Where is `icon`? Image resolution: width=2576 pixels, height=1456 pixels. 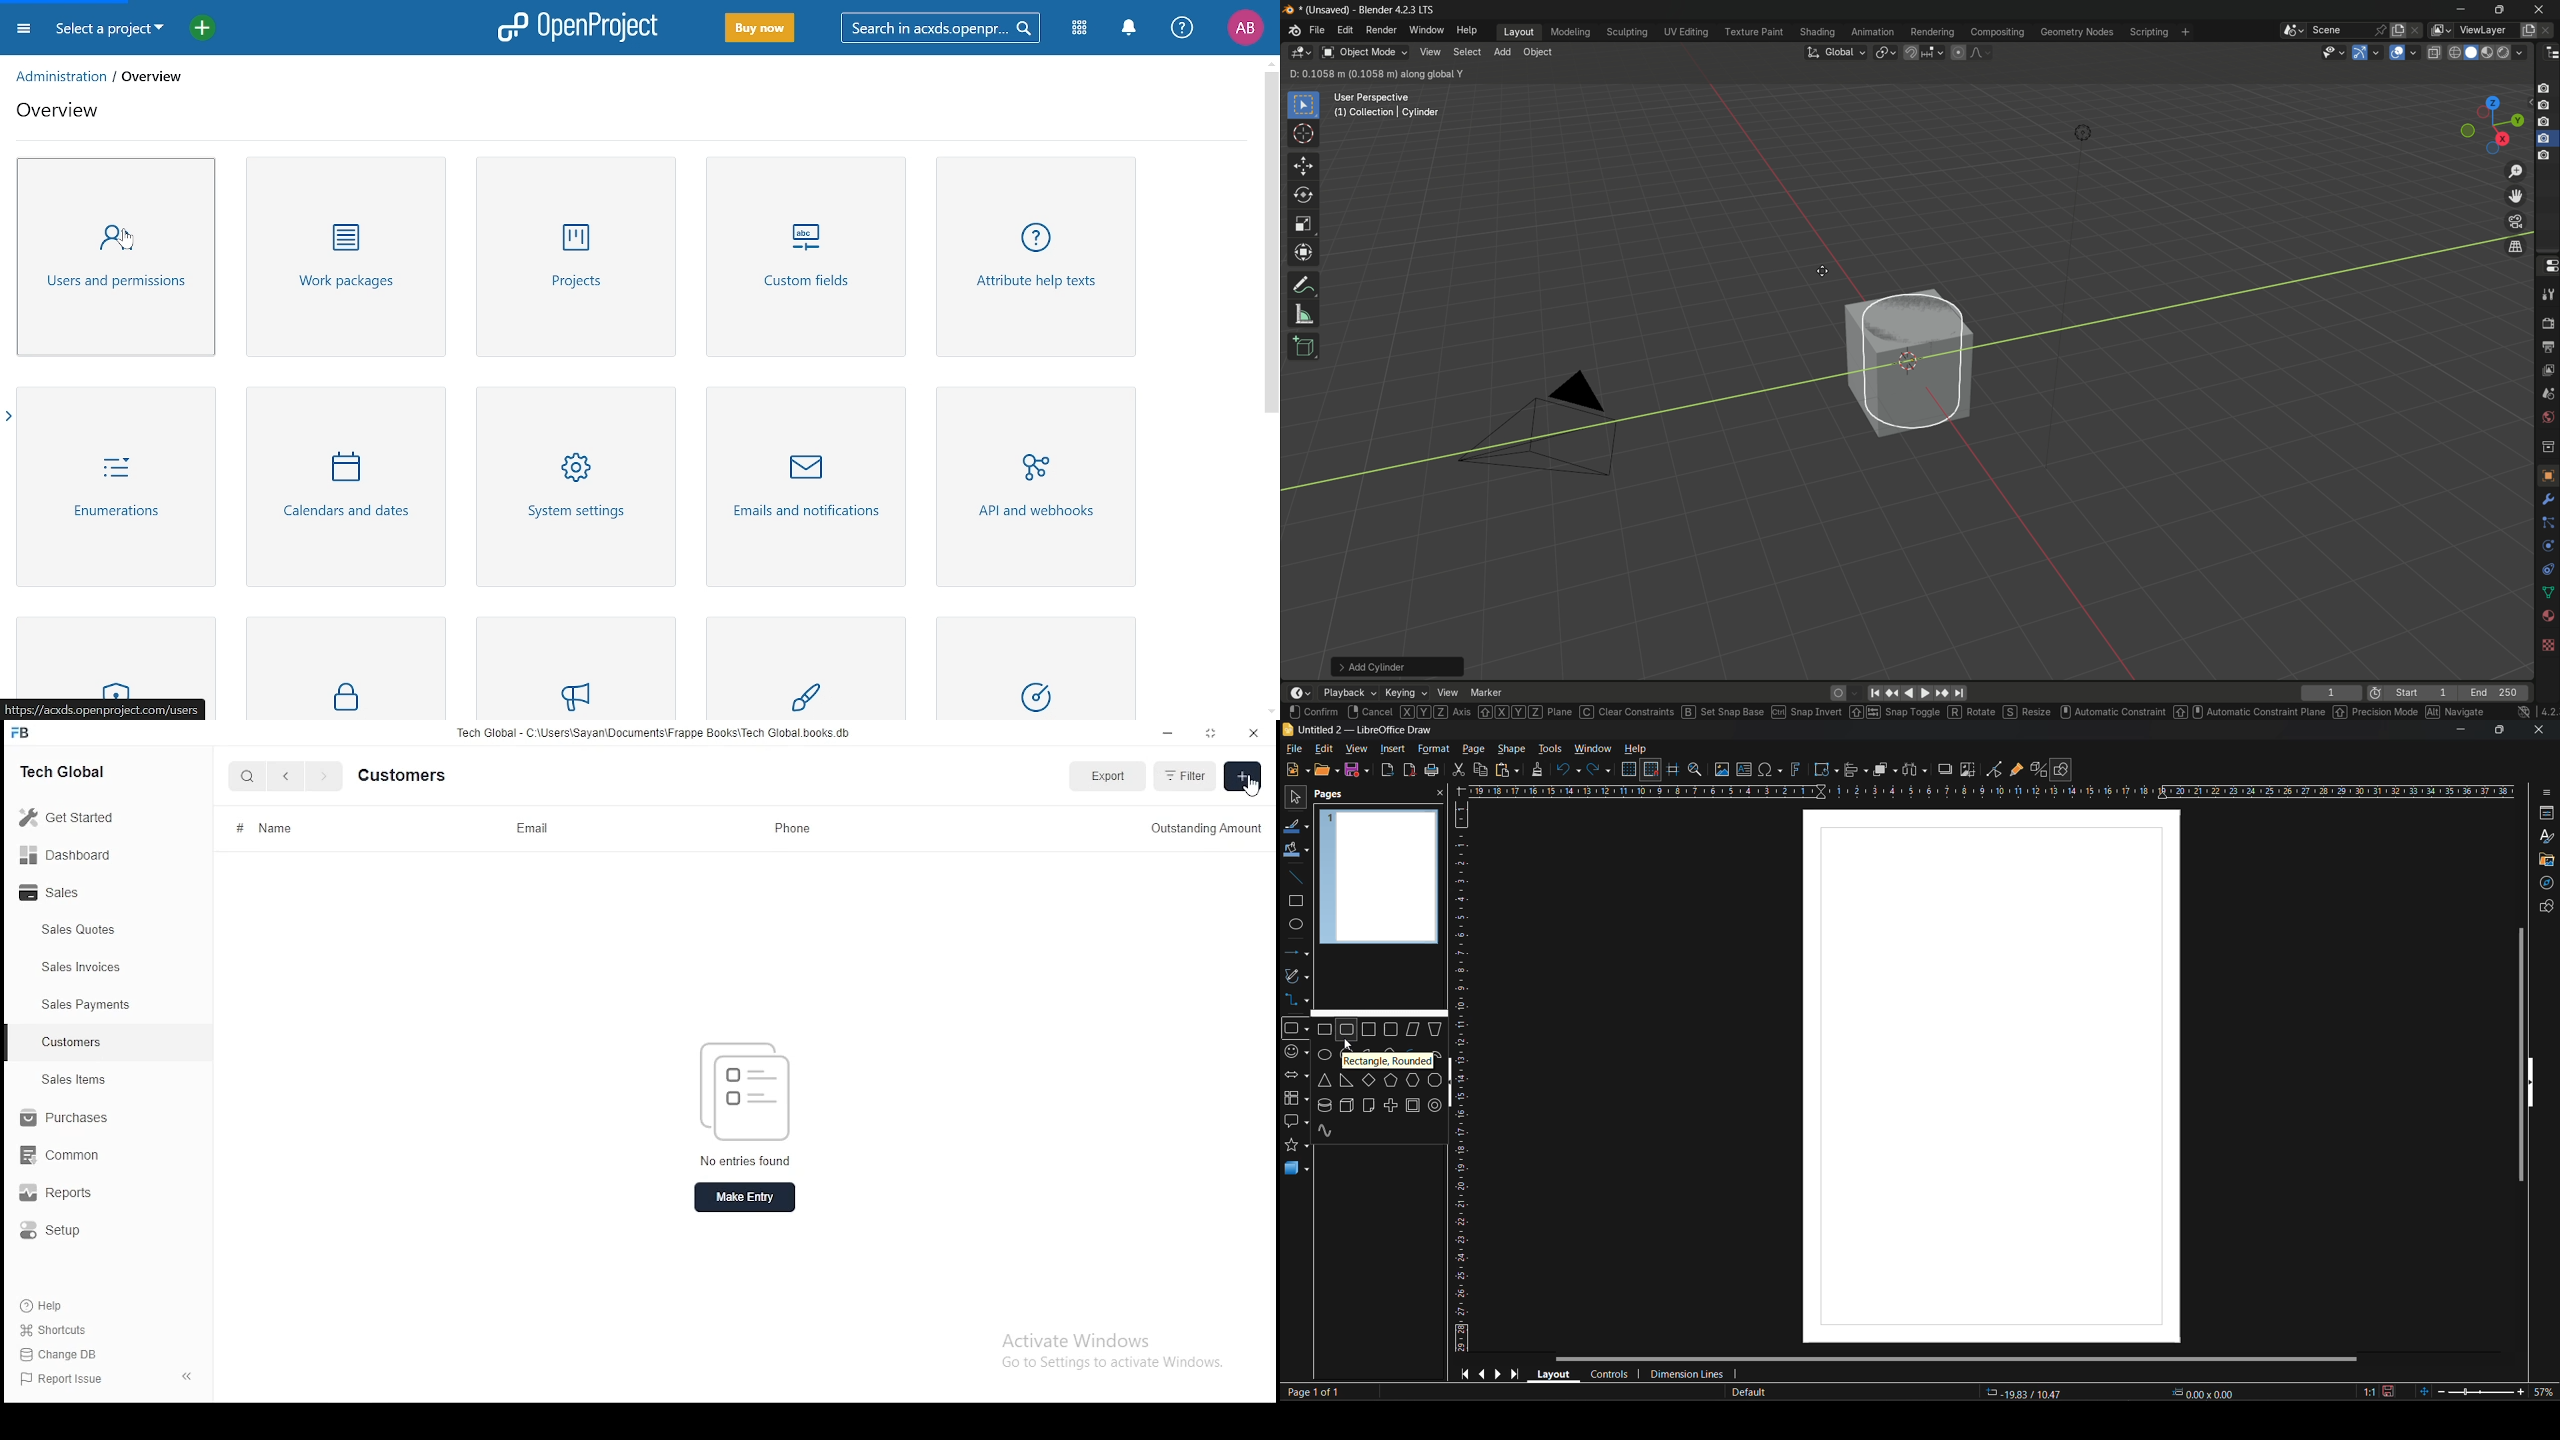 icon is located at coordinates (23, 732).